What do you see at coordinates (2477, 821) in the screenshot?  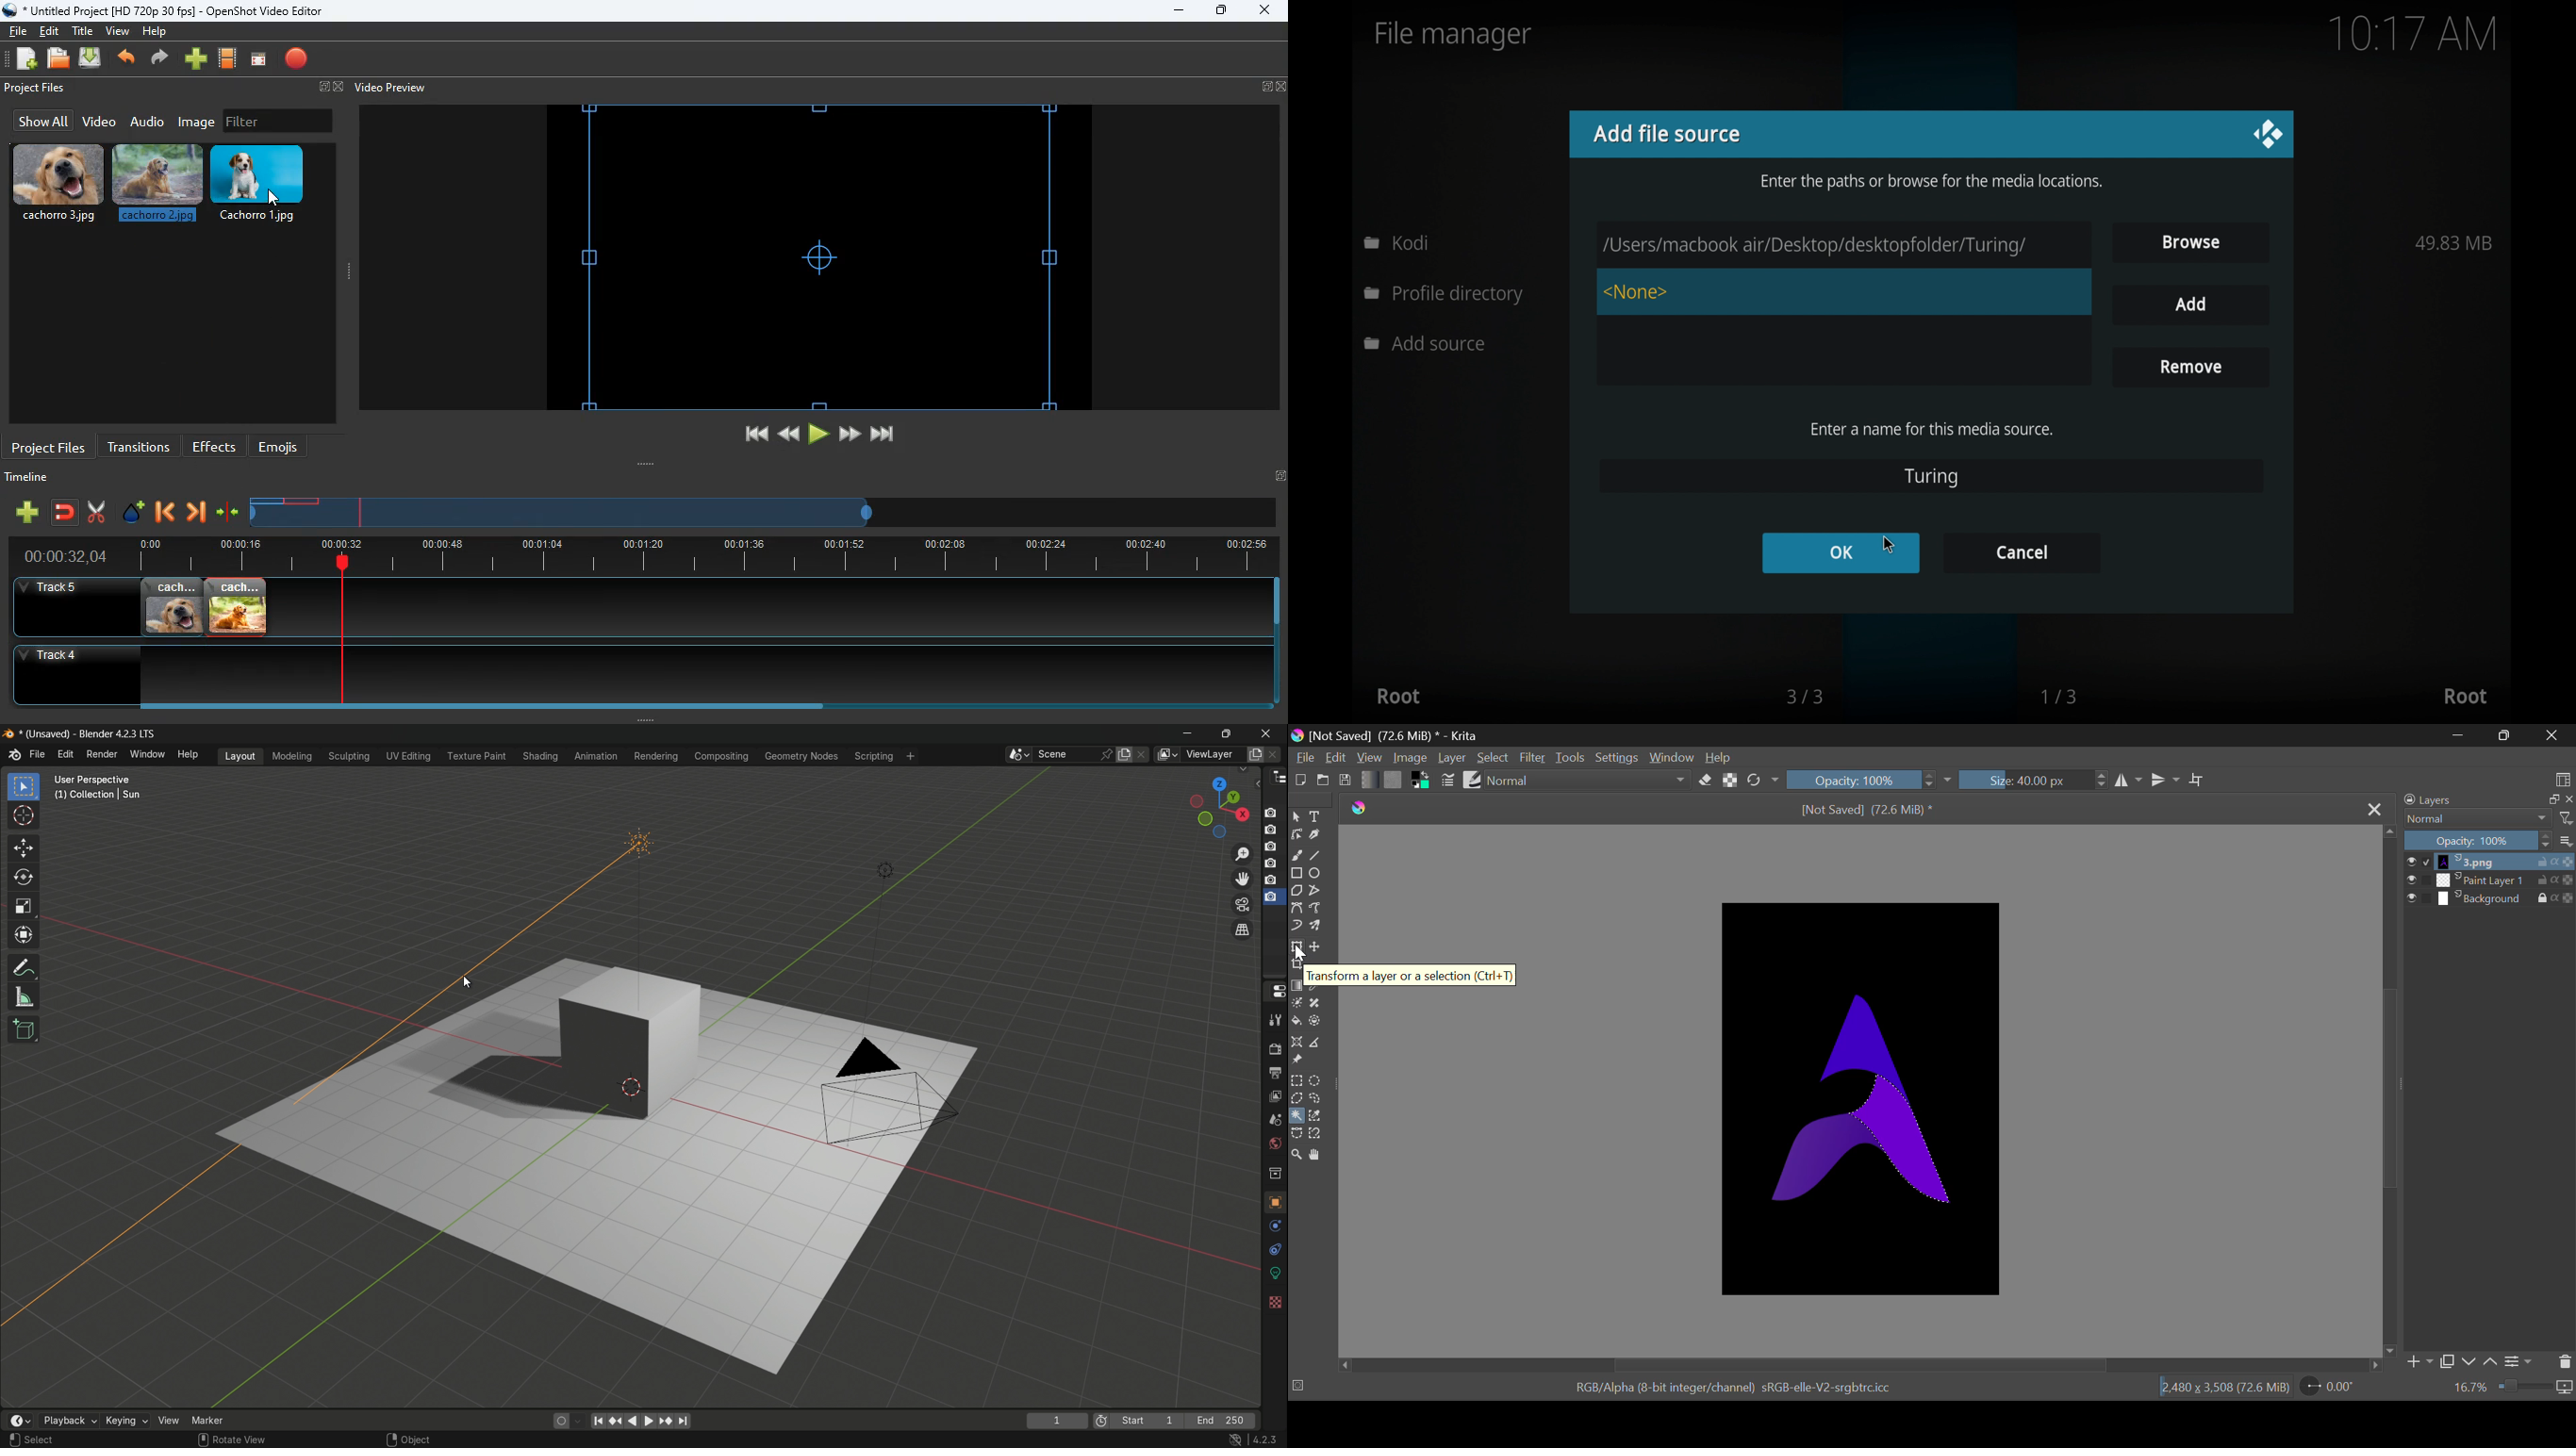 I see `Blending Modes` at bounding box center [2477, 821].